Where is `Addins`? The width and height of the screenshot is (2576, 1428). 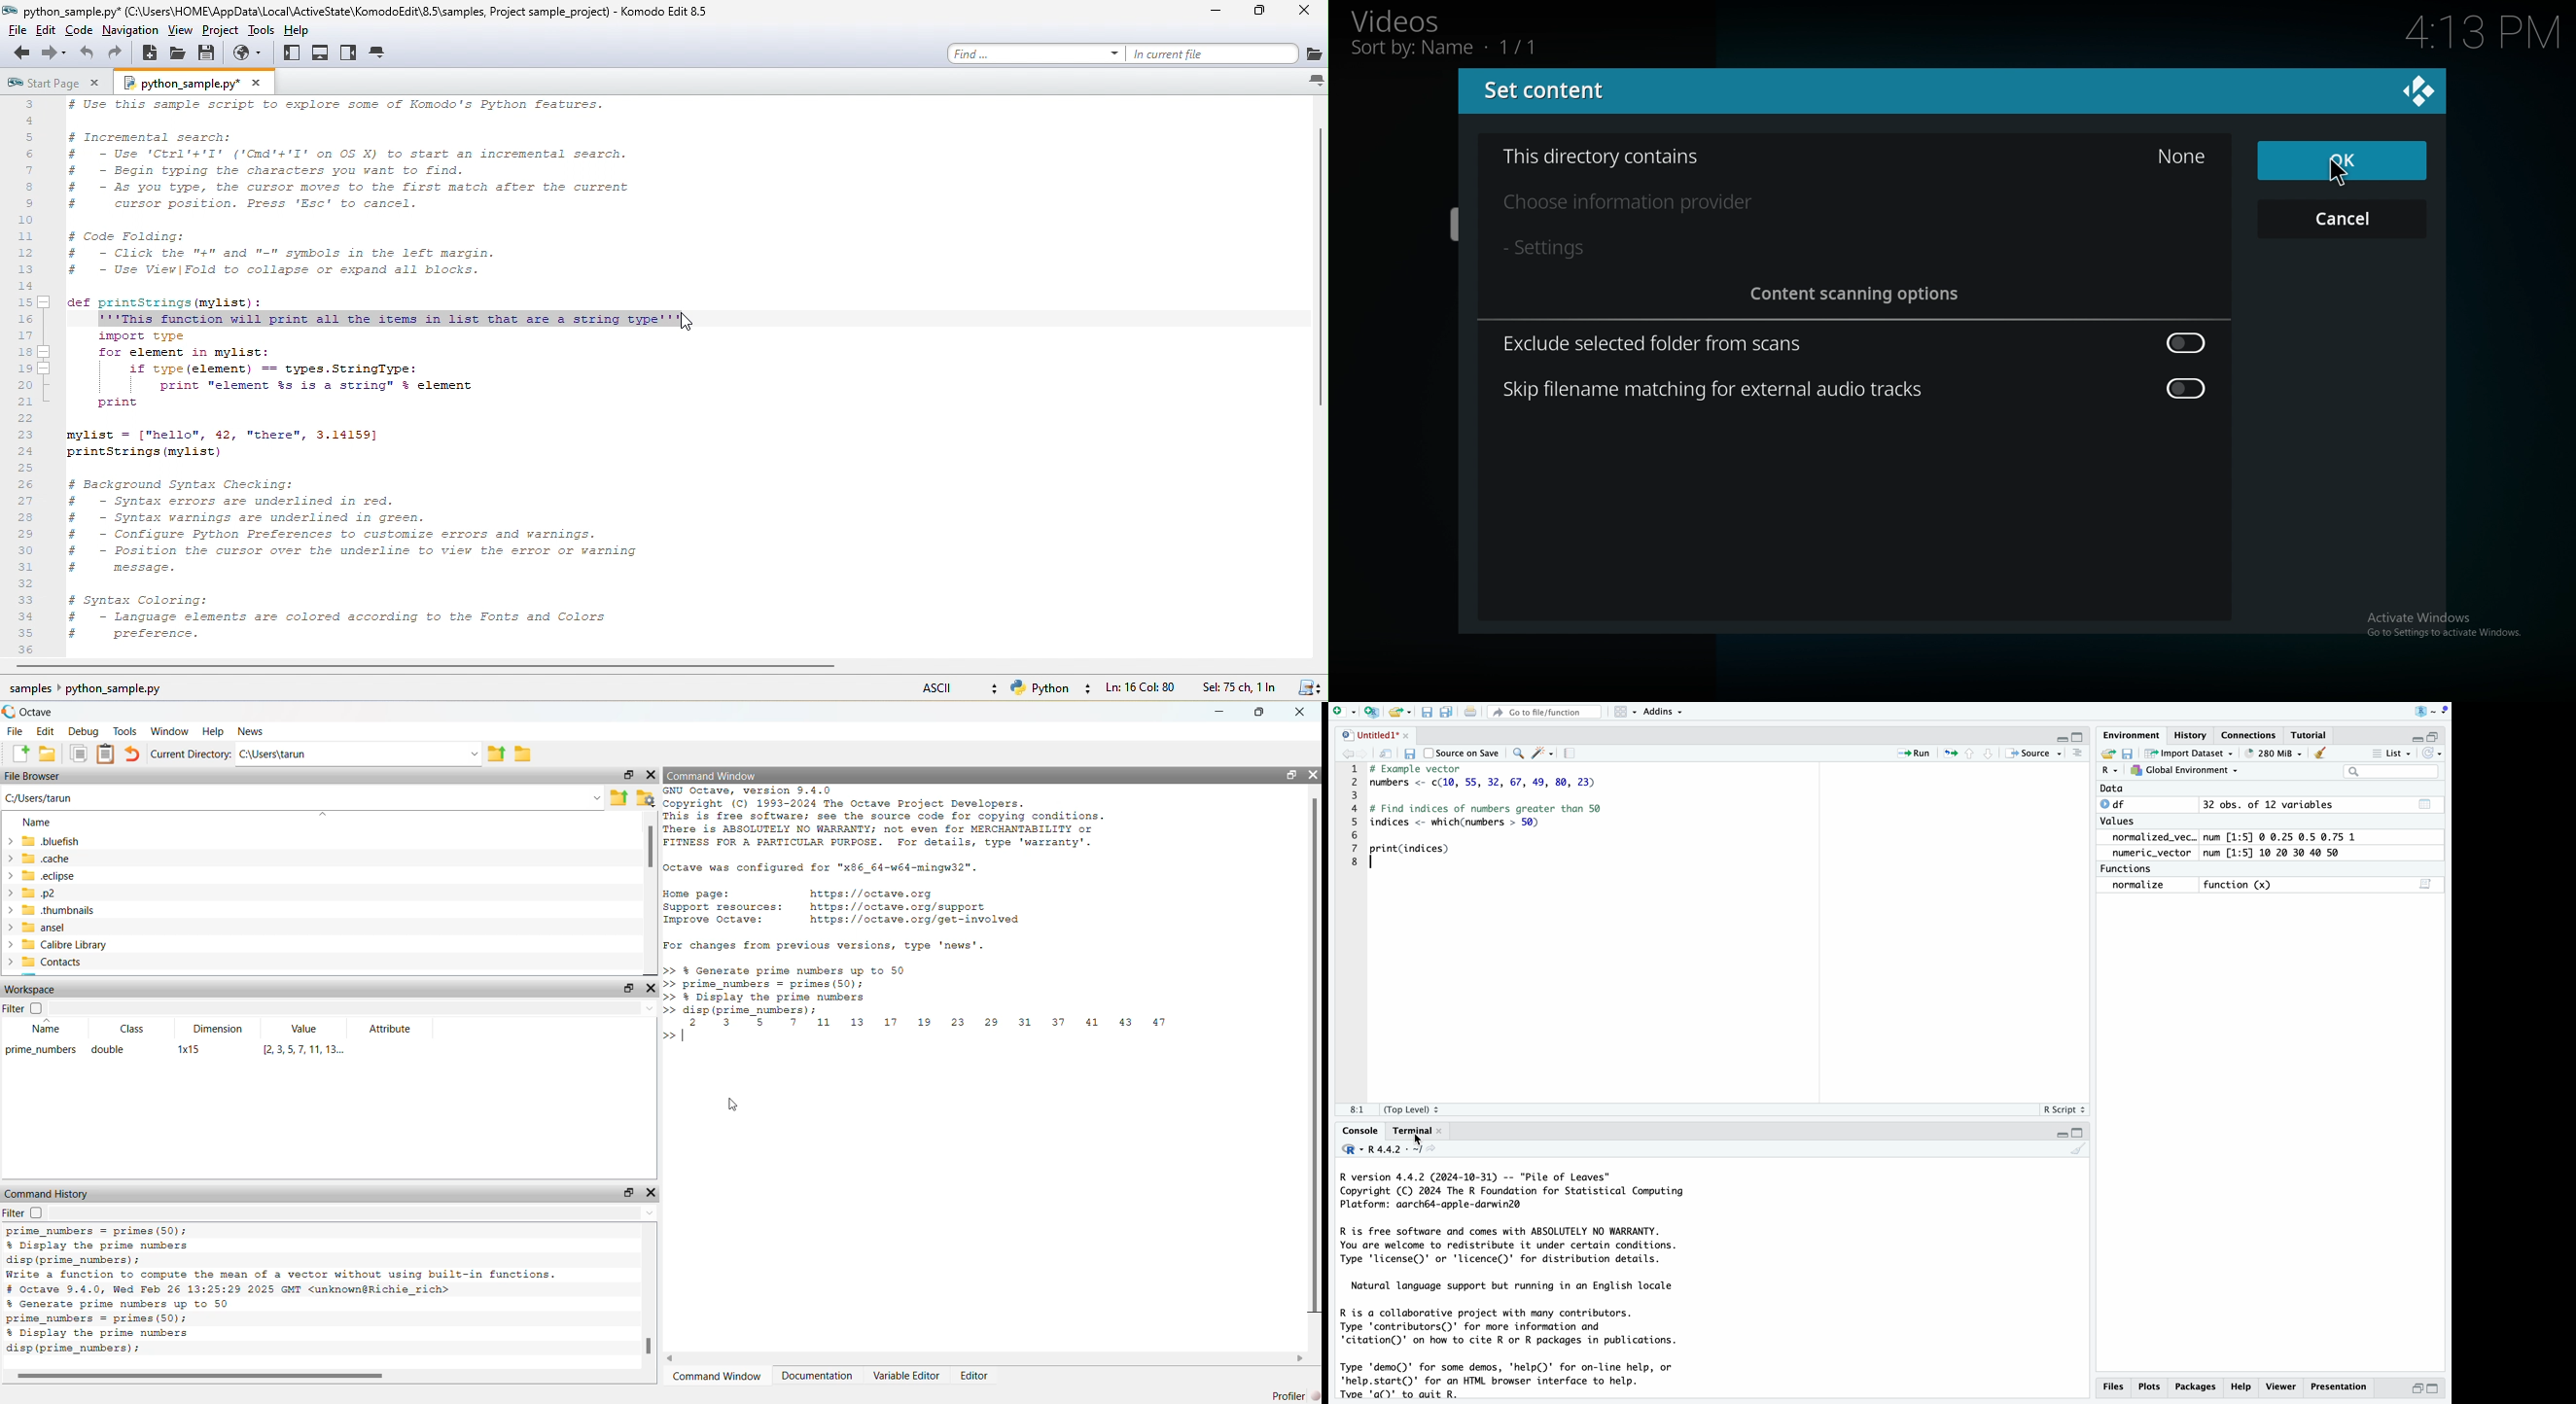 Addins is located at coordinates (1661, 711).